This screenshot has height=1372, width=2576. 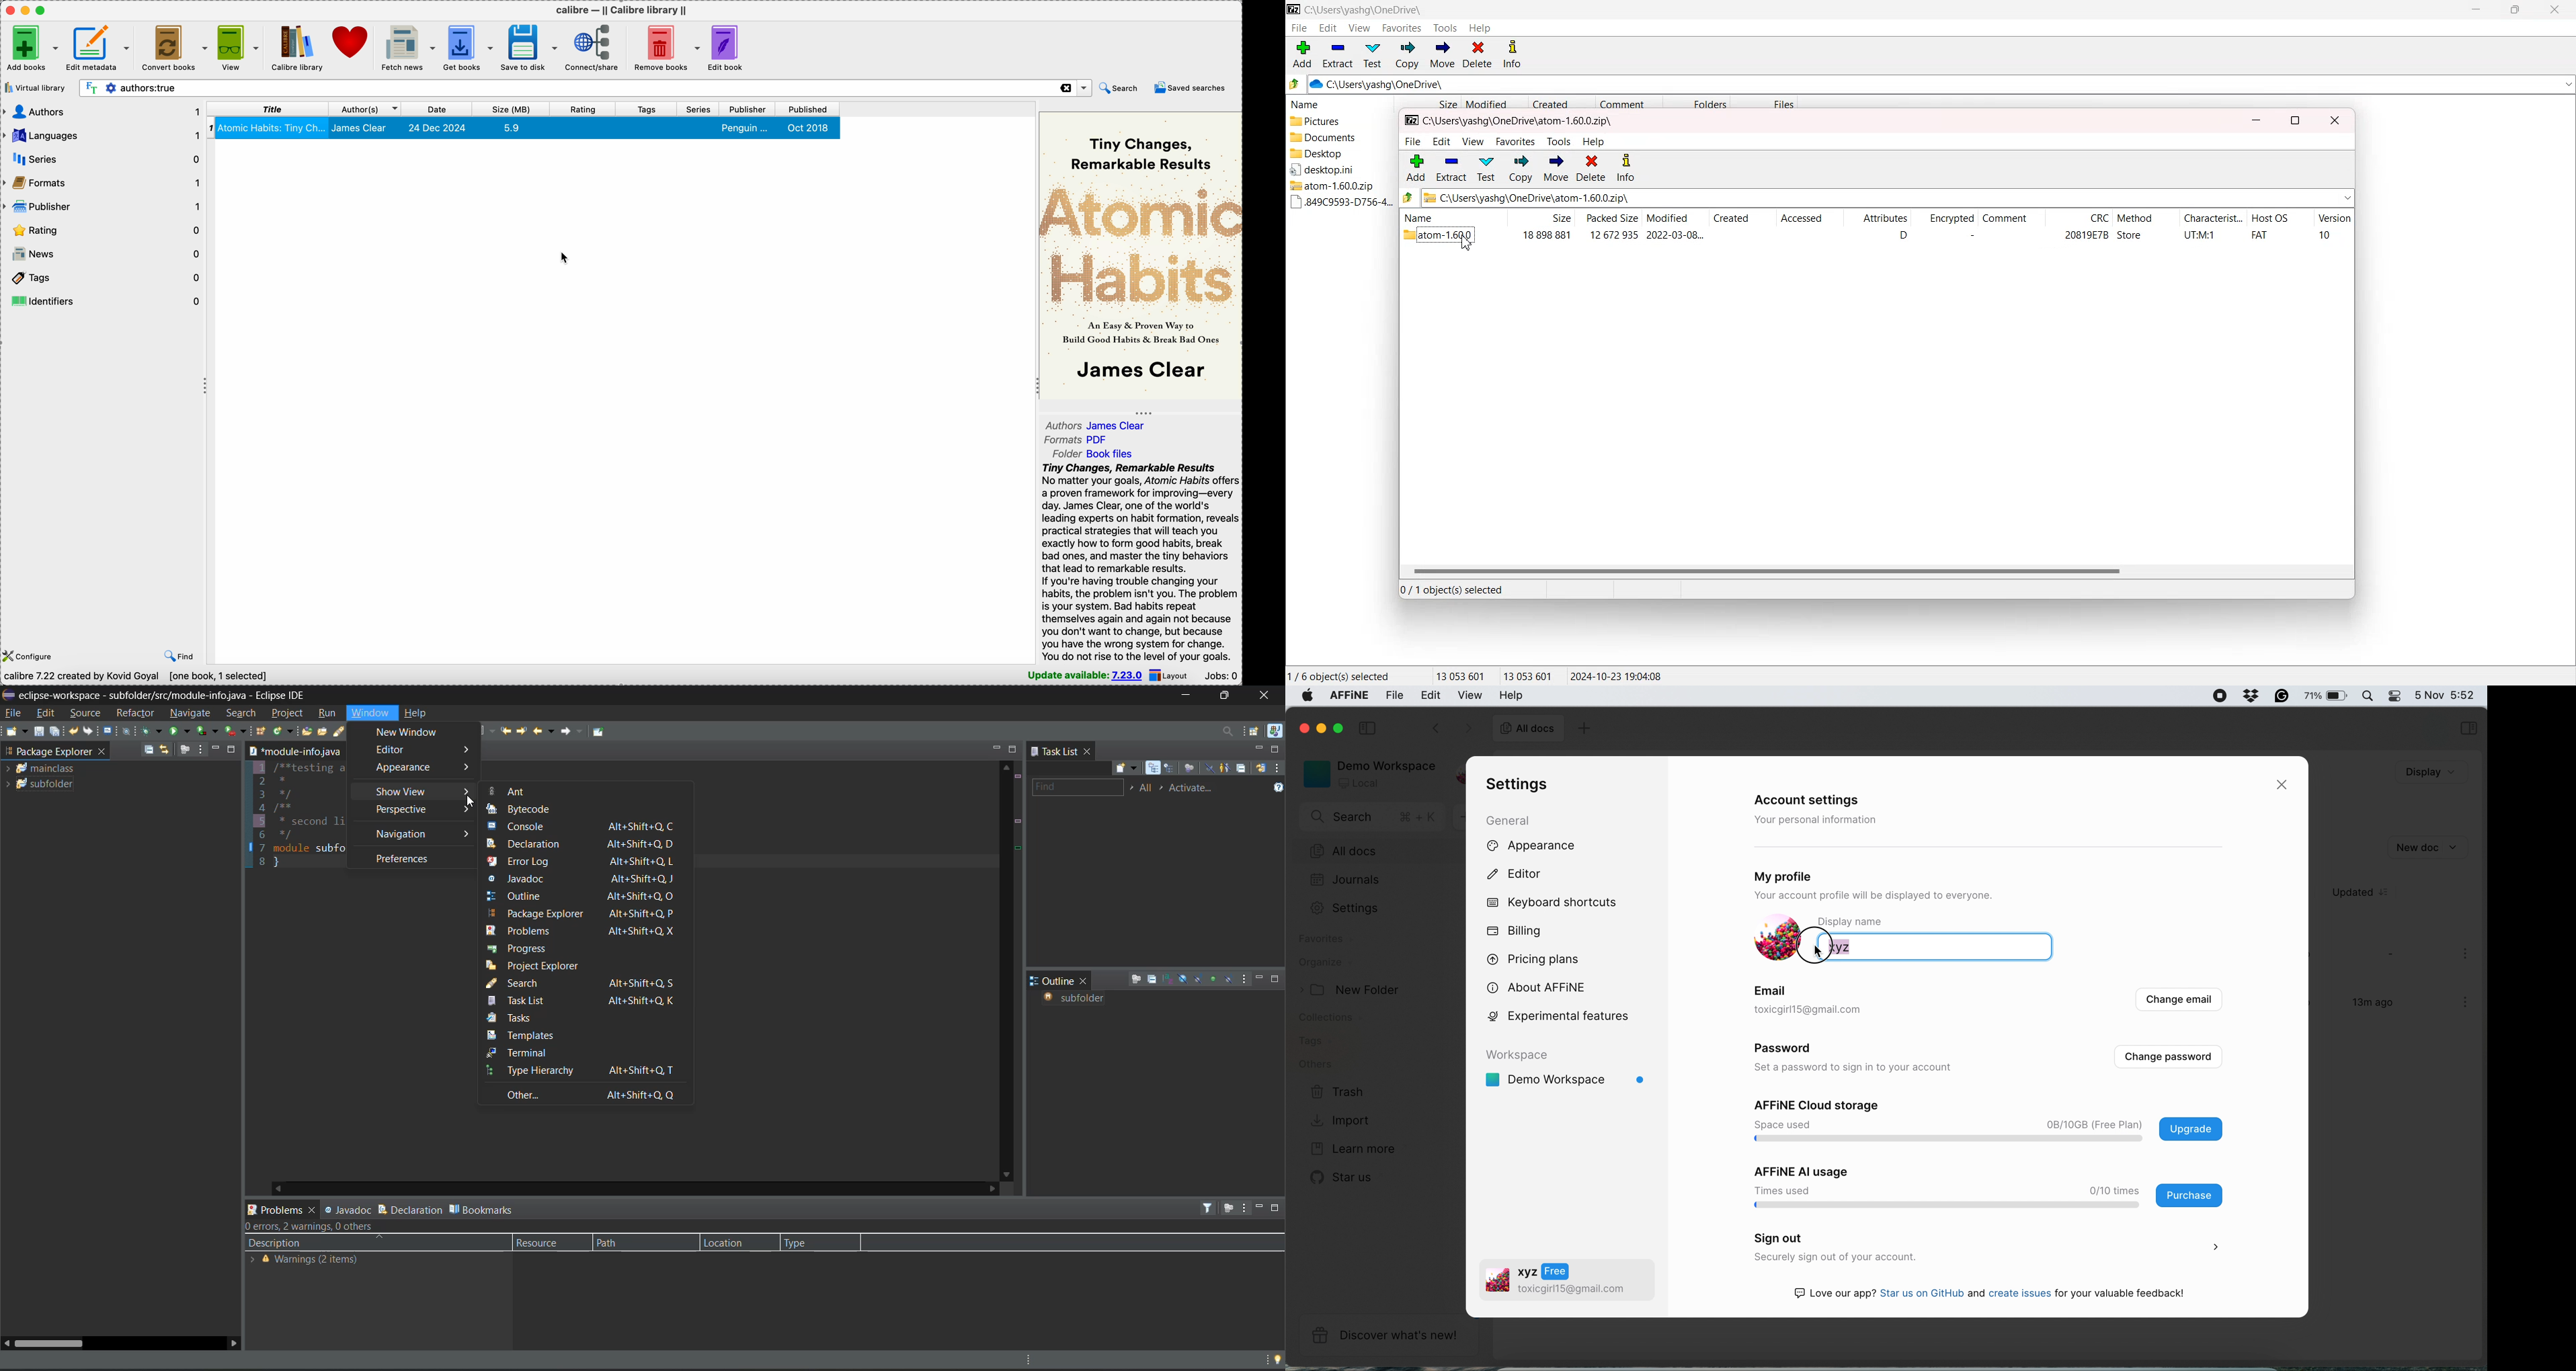 I want to click on toggle expand/contract, so click(x=1036, y=385).